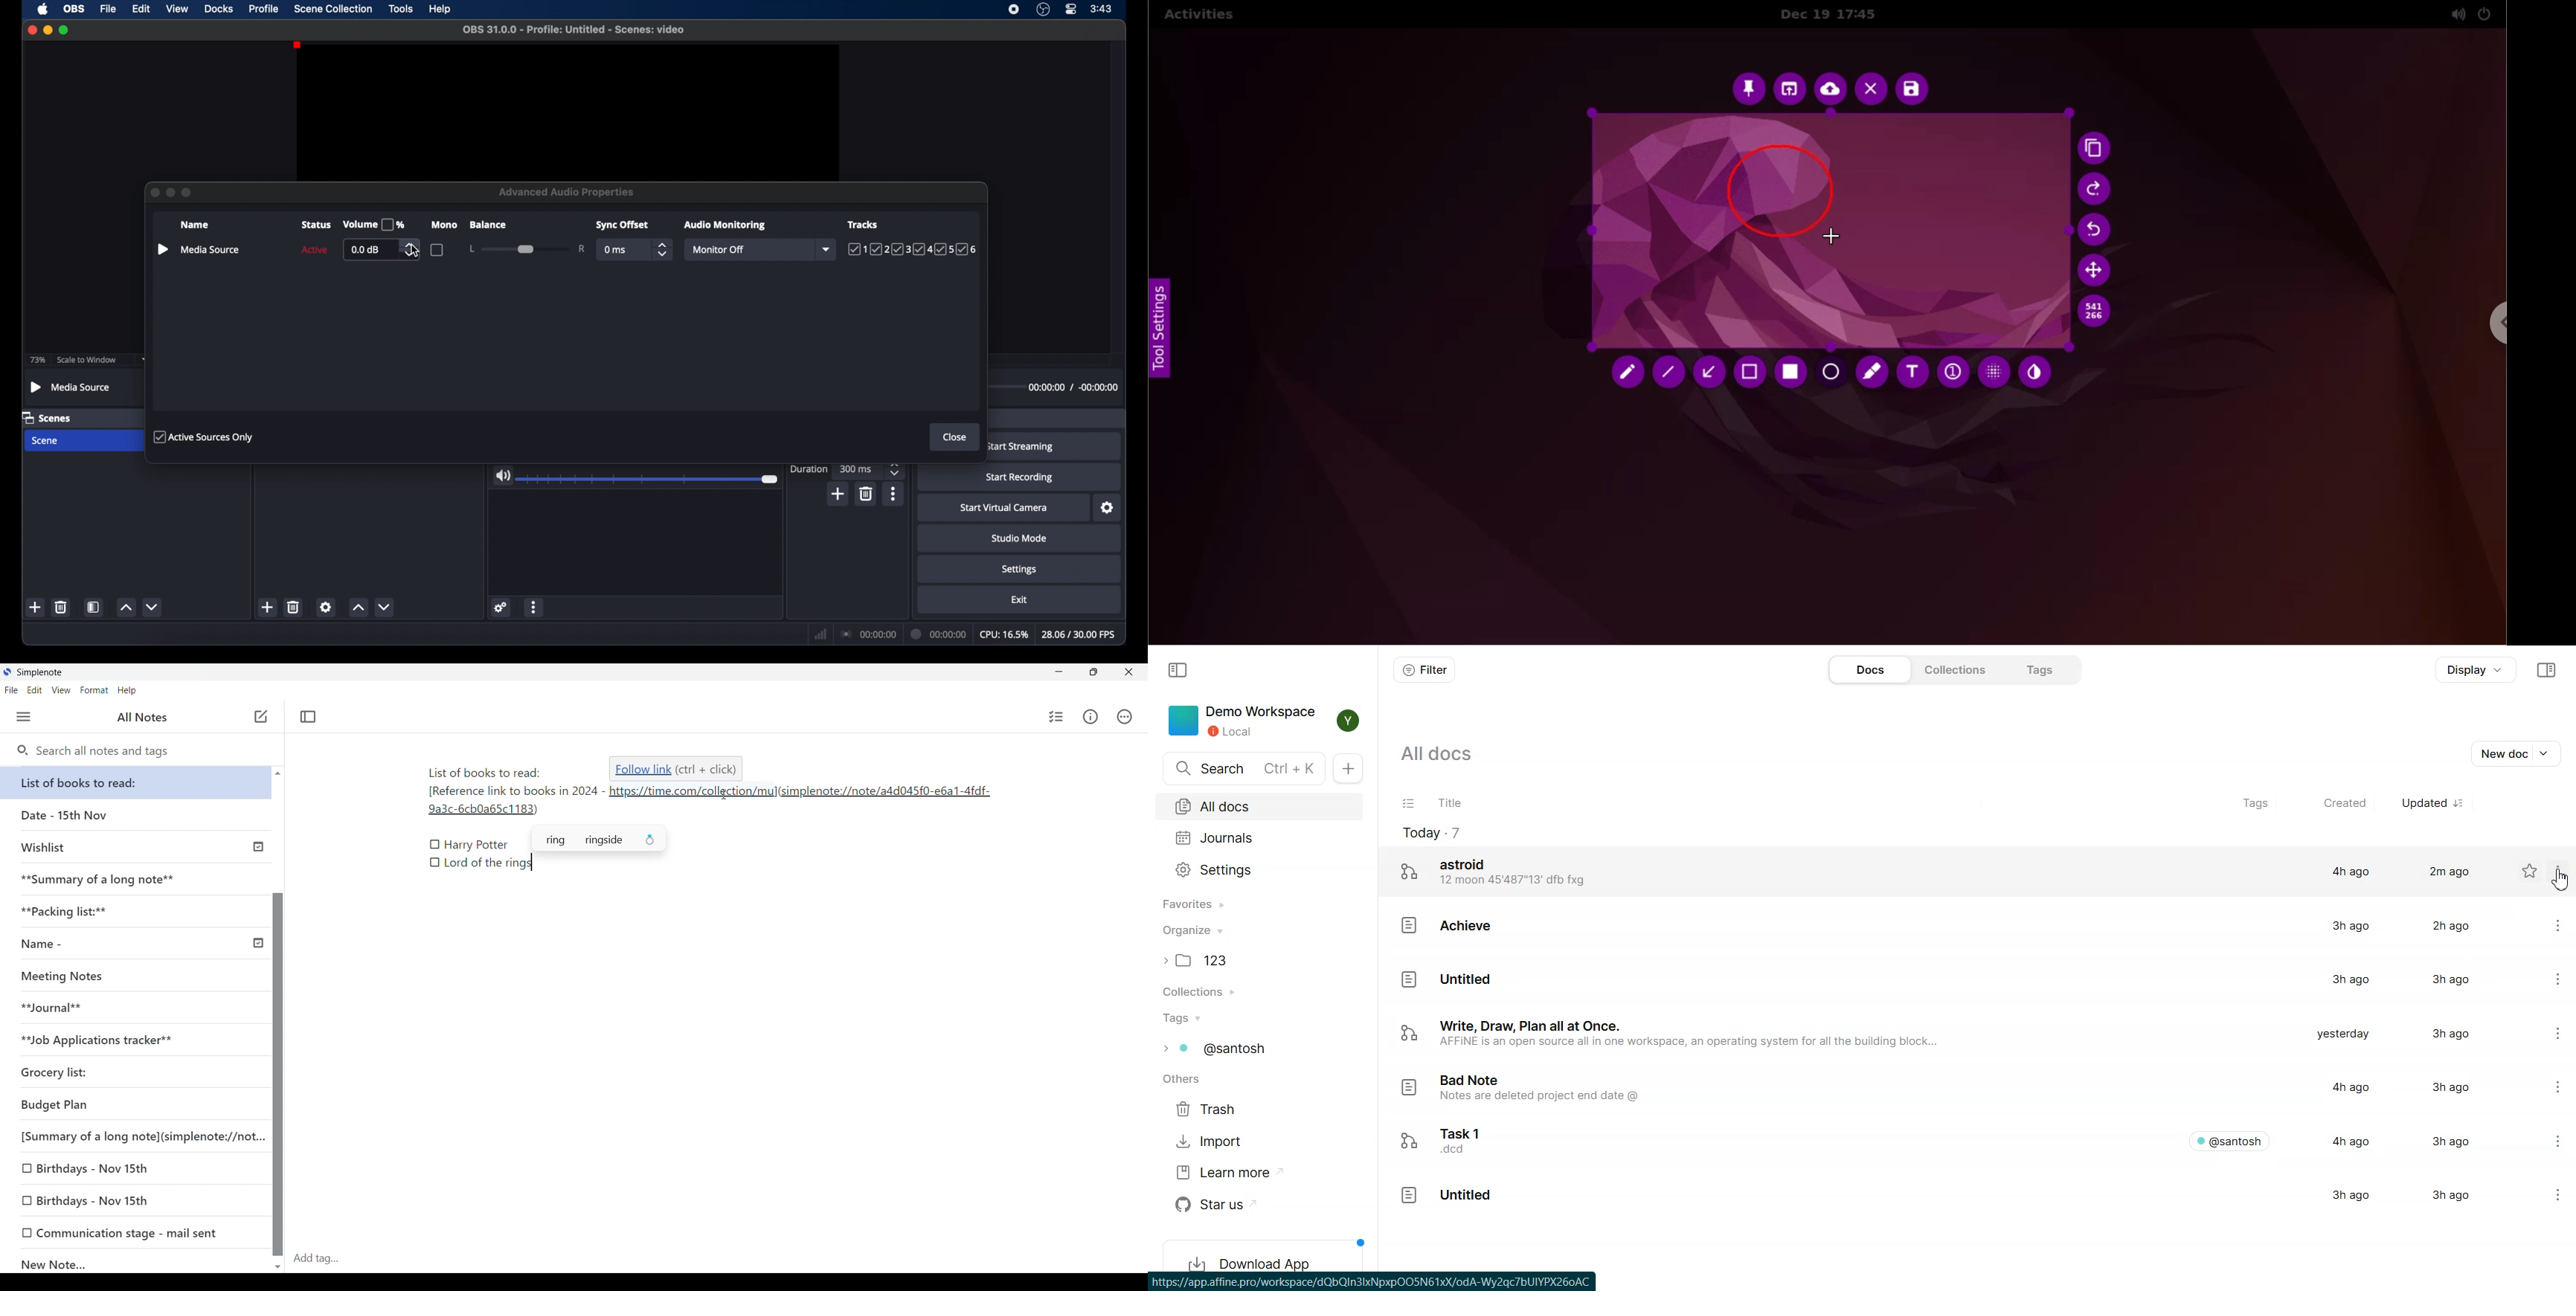  Describe the element at coordinates (140, 717) in the screenshot. I see `All Notes` at that location.